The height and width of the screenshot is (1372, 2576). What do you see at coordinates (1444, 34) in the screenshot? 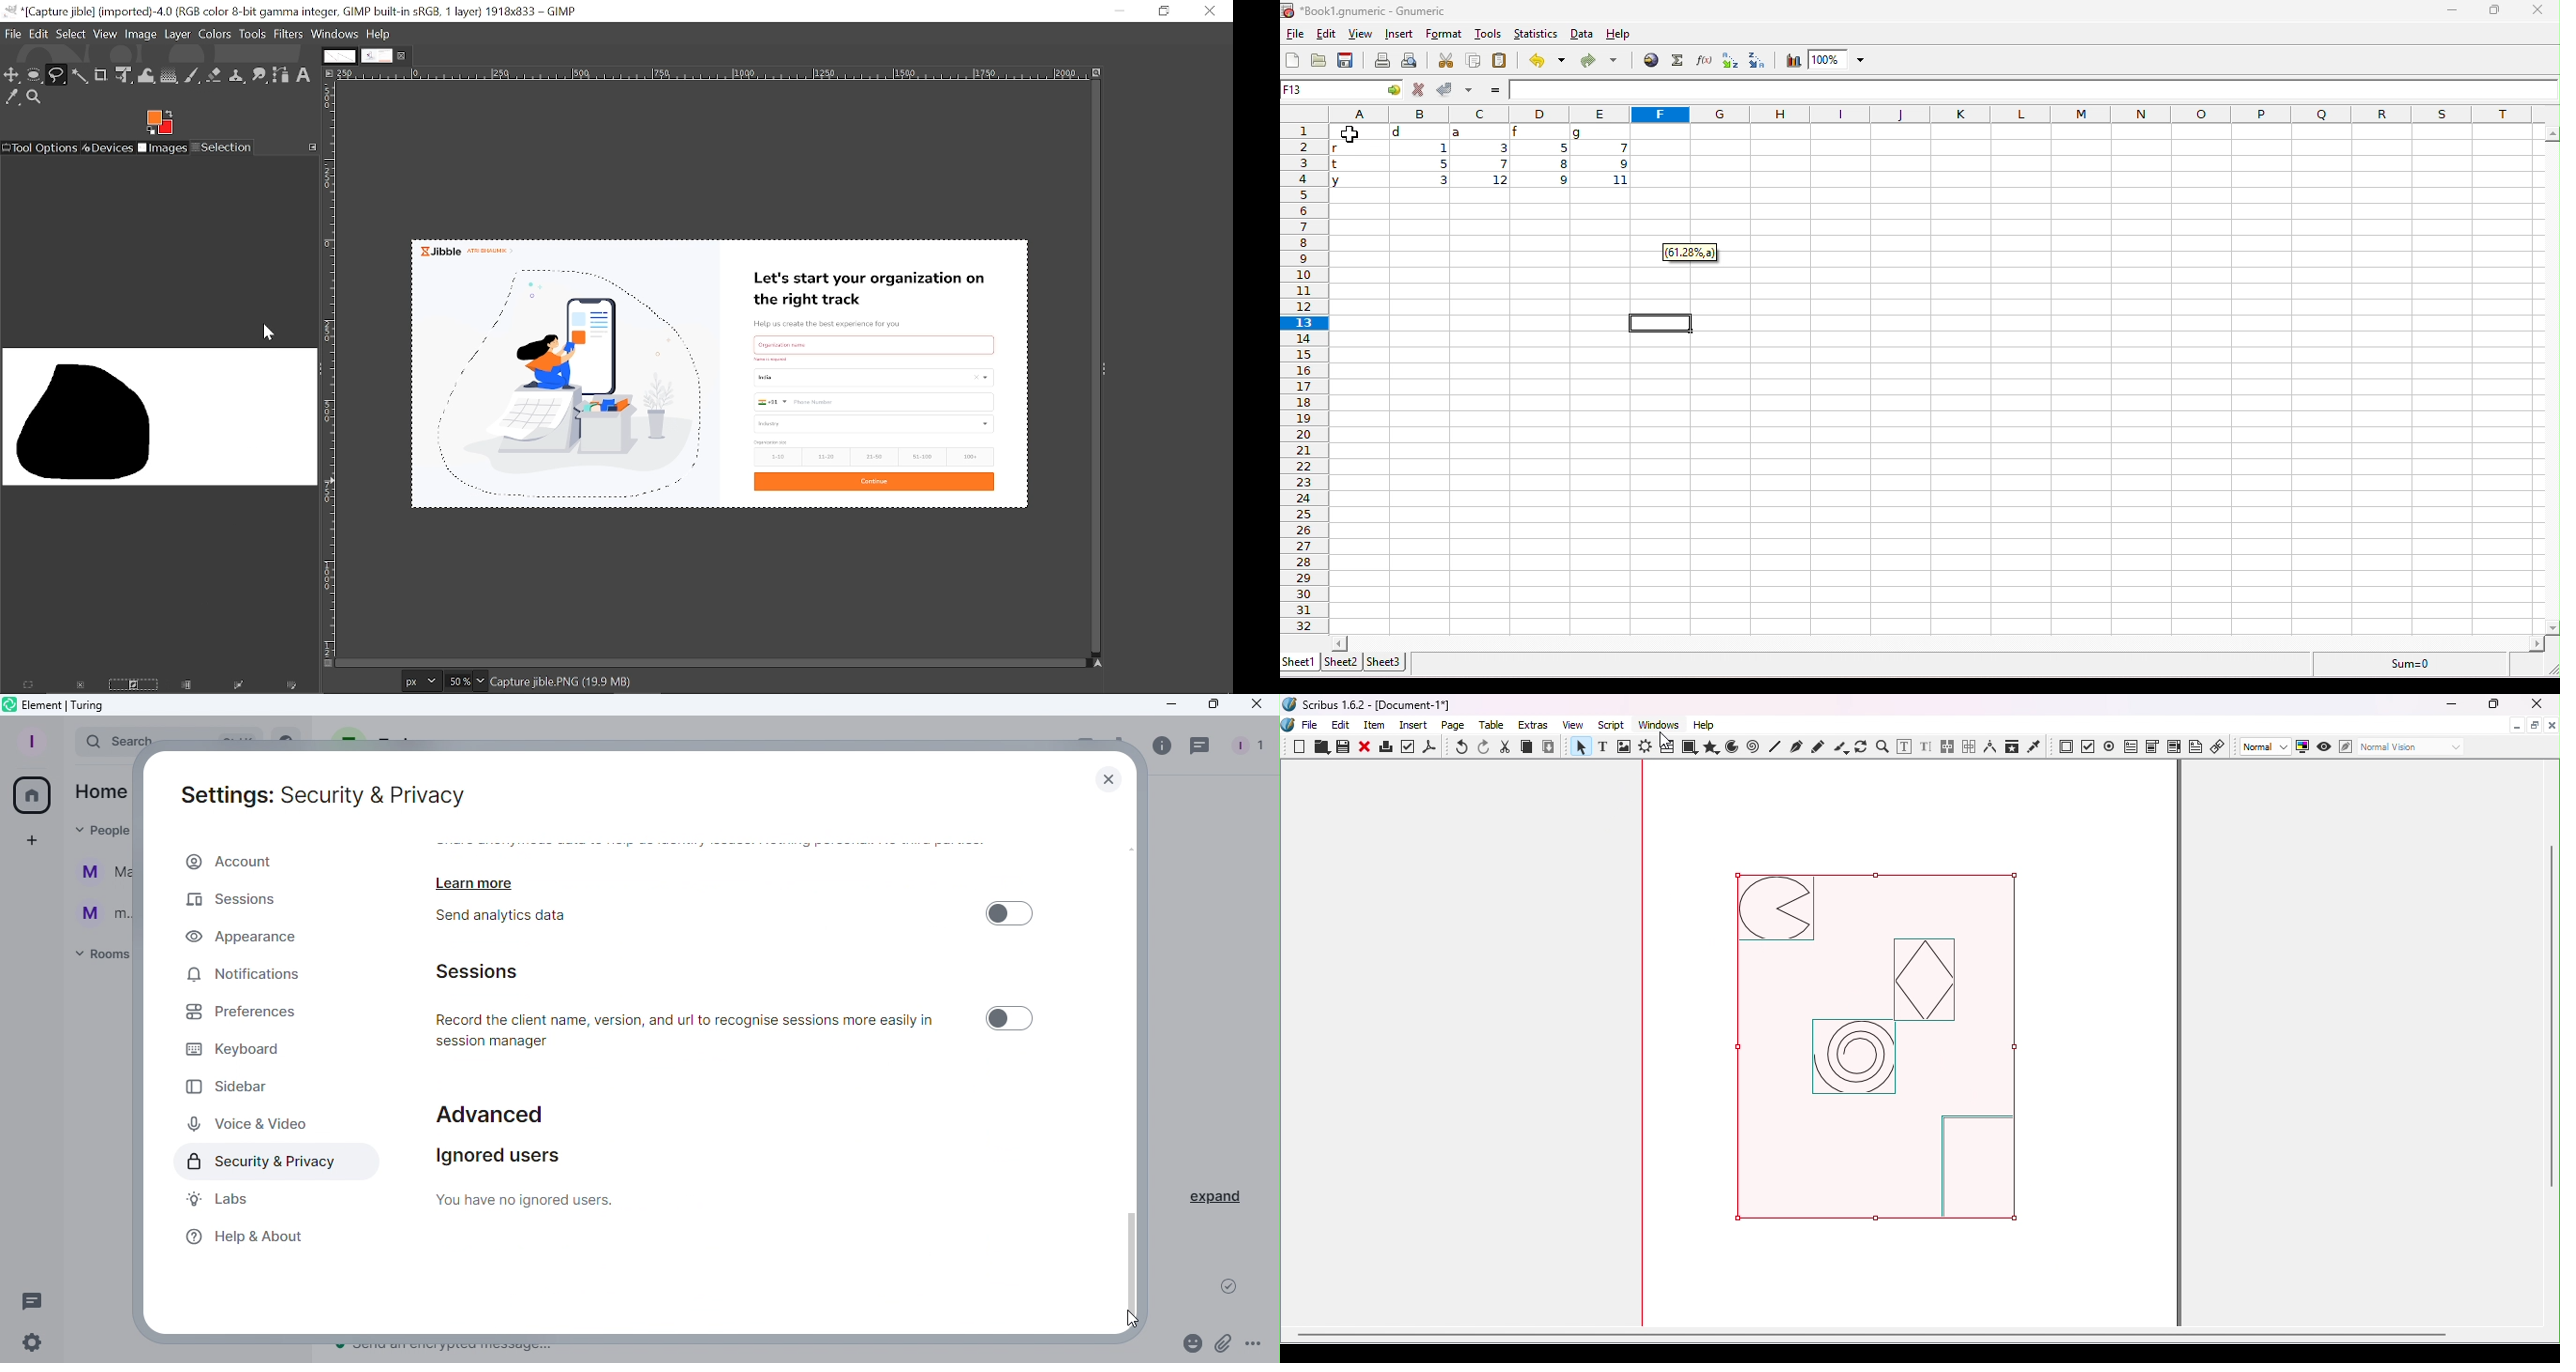
I see `format` at bounding box center [1444, 34].